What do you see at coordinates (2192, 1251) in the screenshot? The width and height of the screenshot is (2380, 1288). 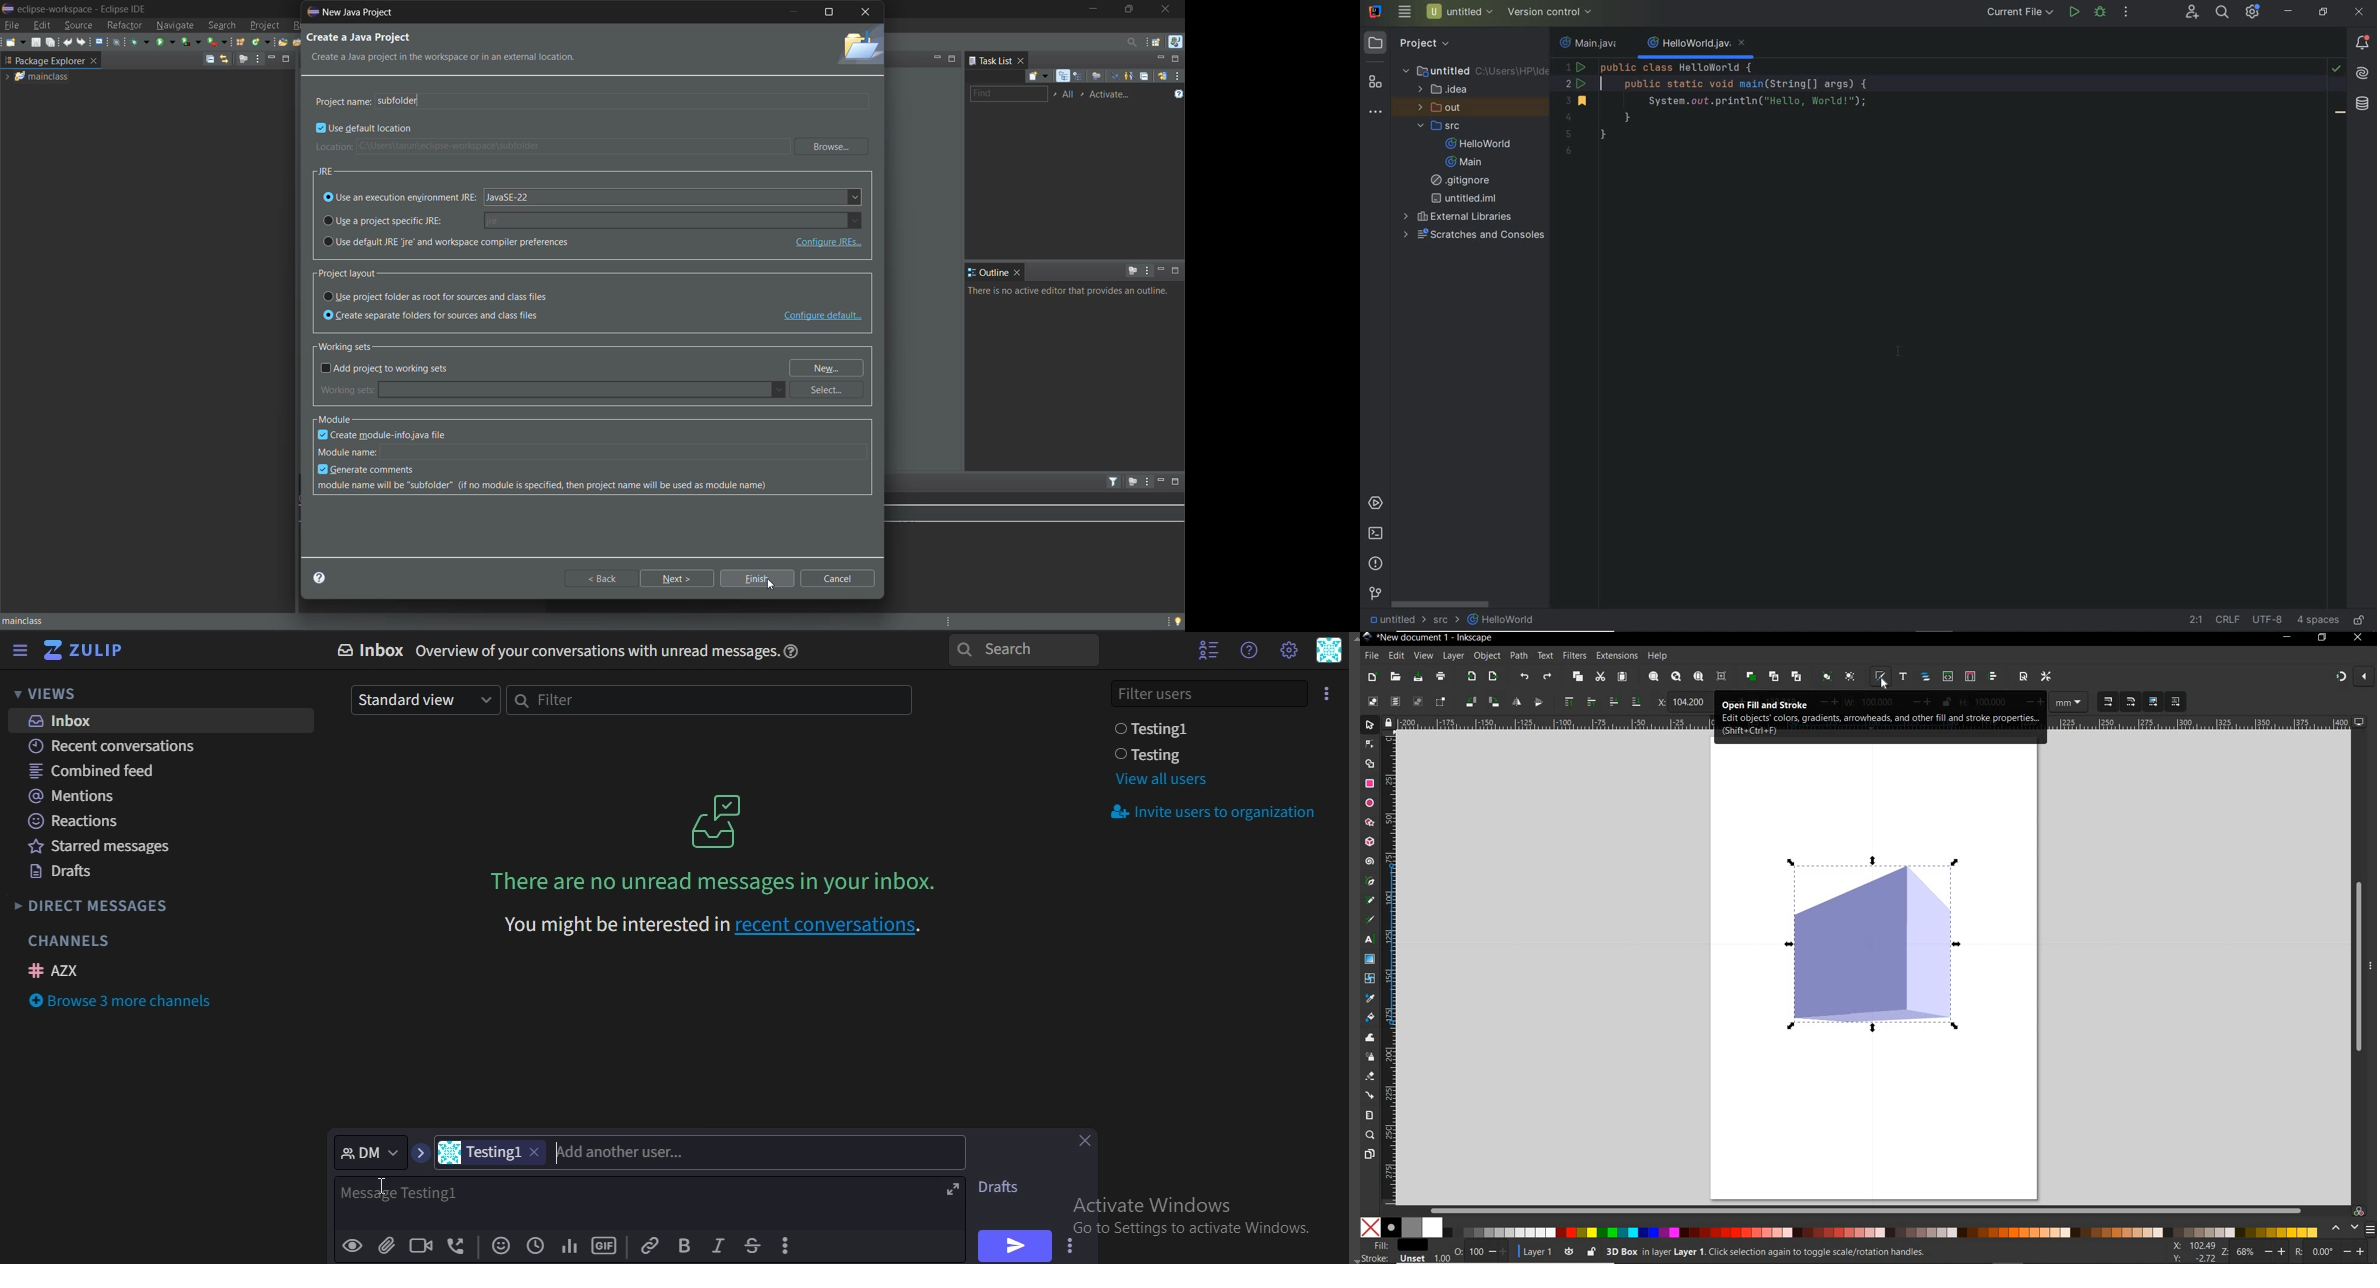 I see `CURSOR COORDINATES` at bounding box center [2192, 1251].